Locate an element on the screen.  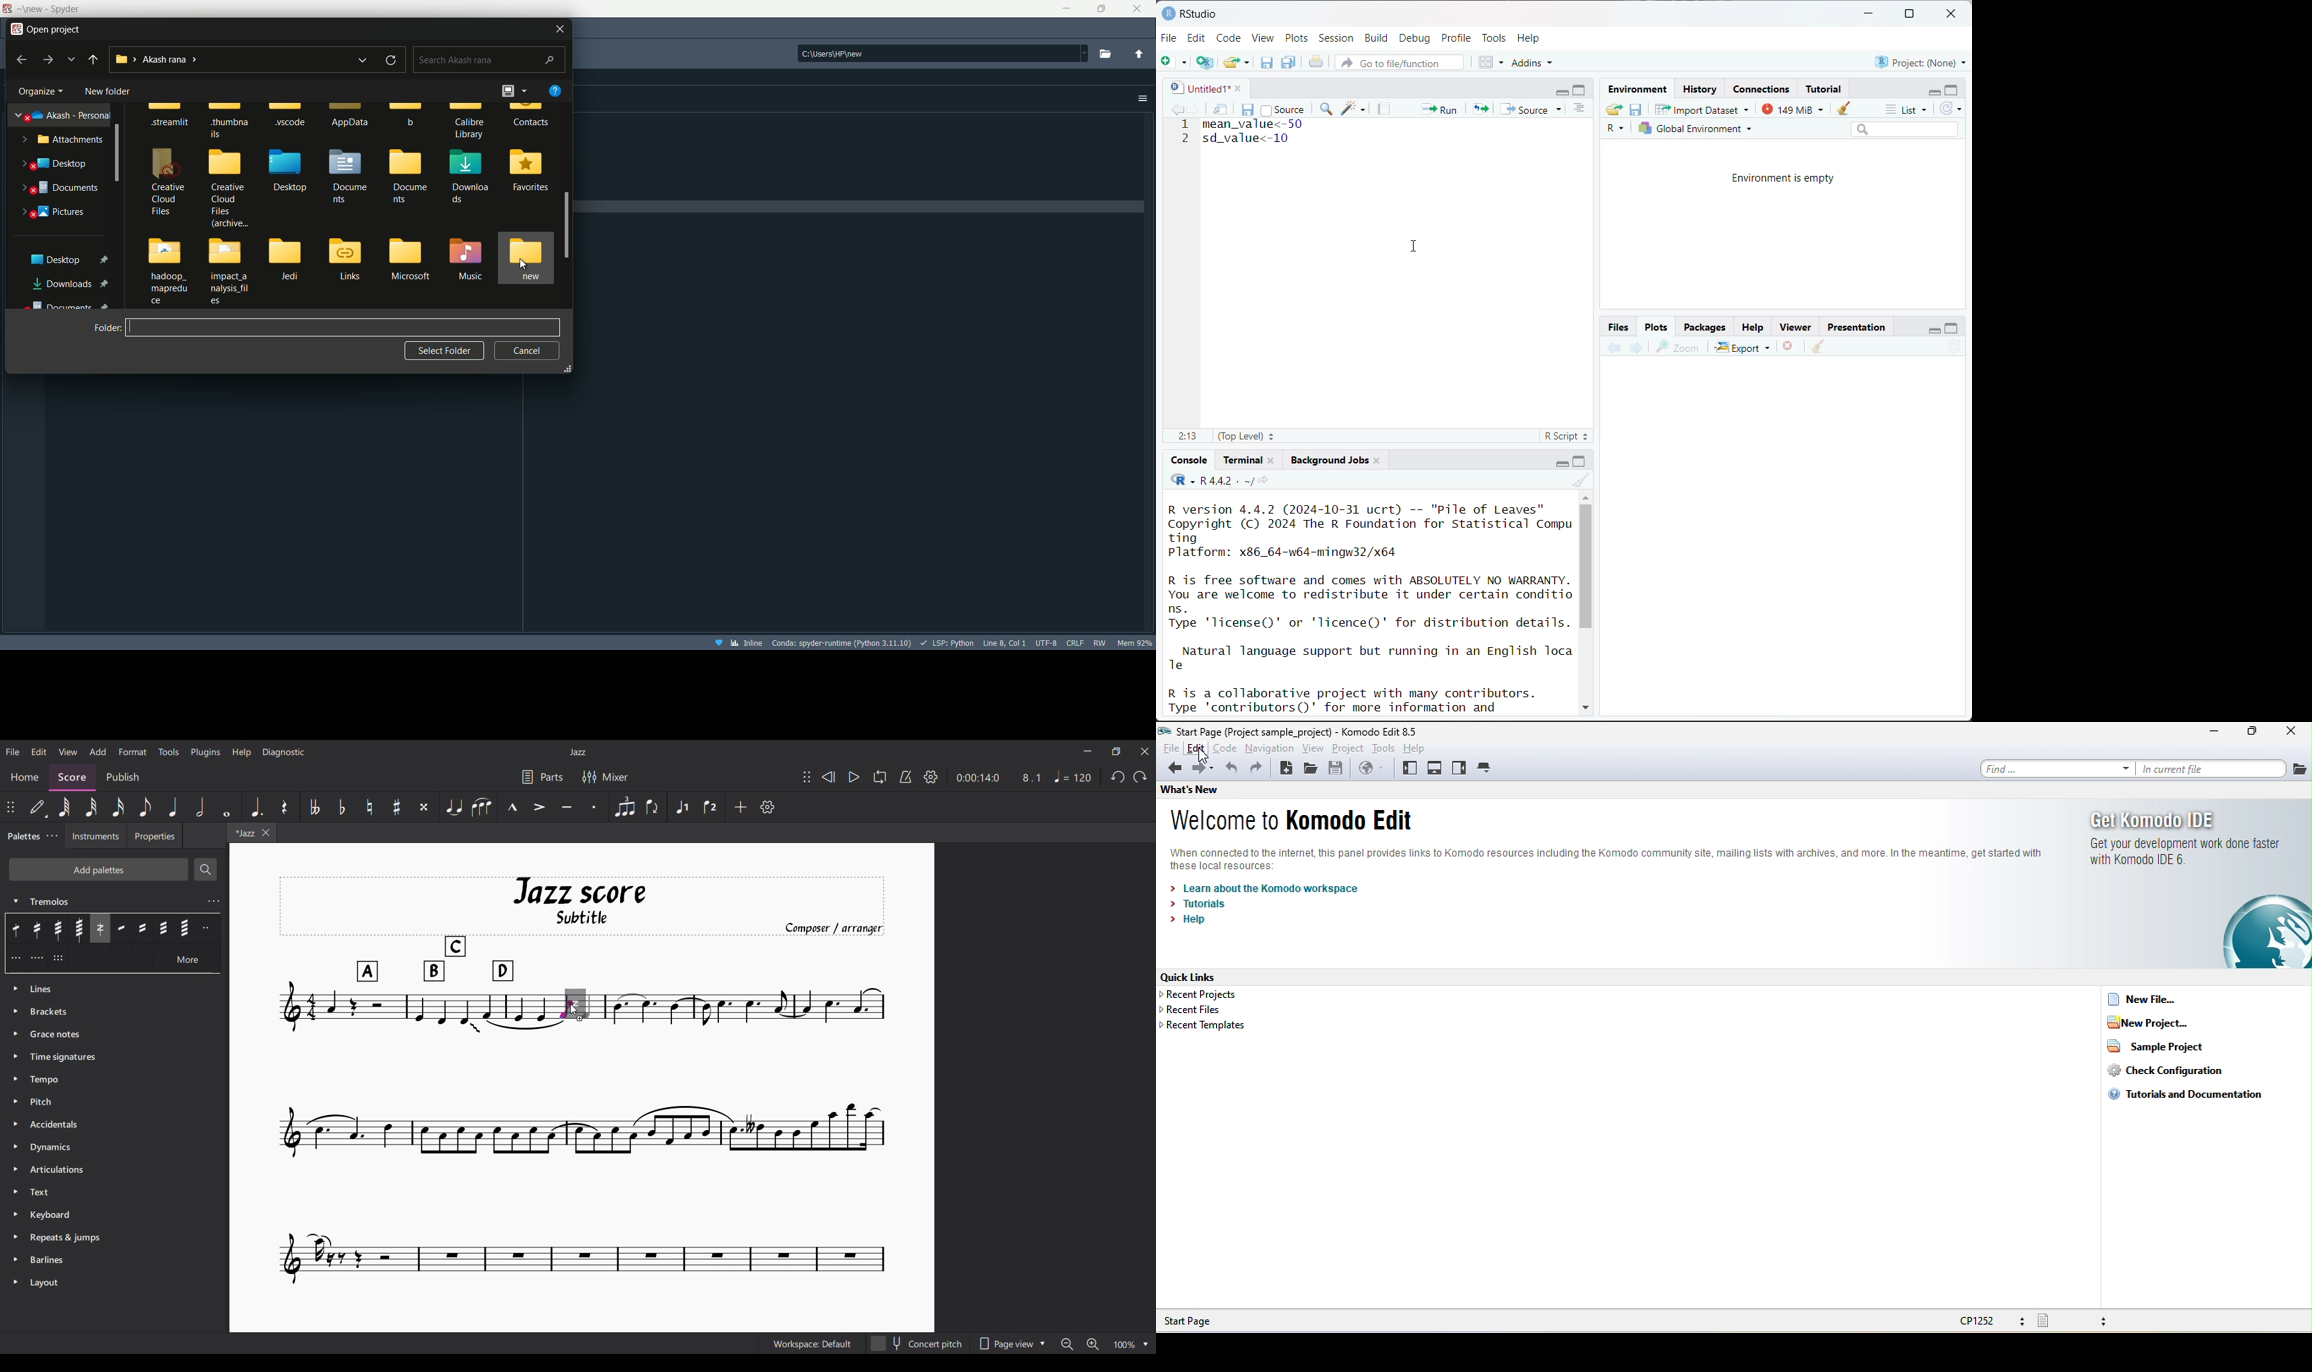
R 4.4.2 . ~/ is located at coordinates (1226, 480).